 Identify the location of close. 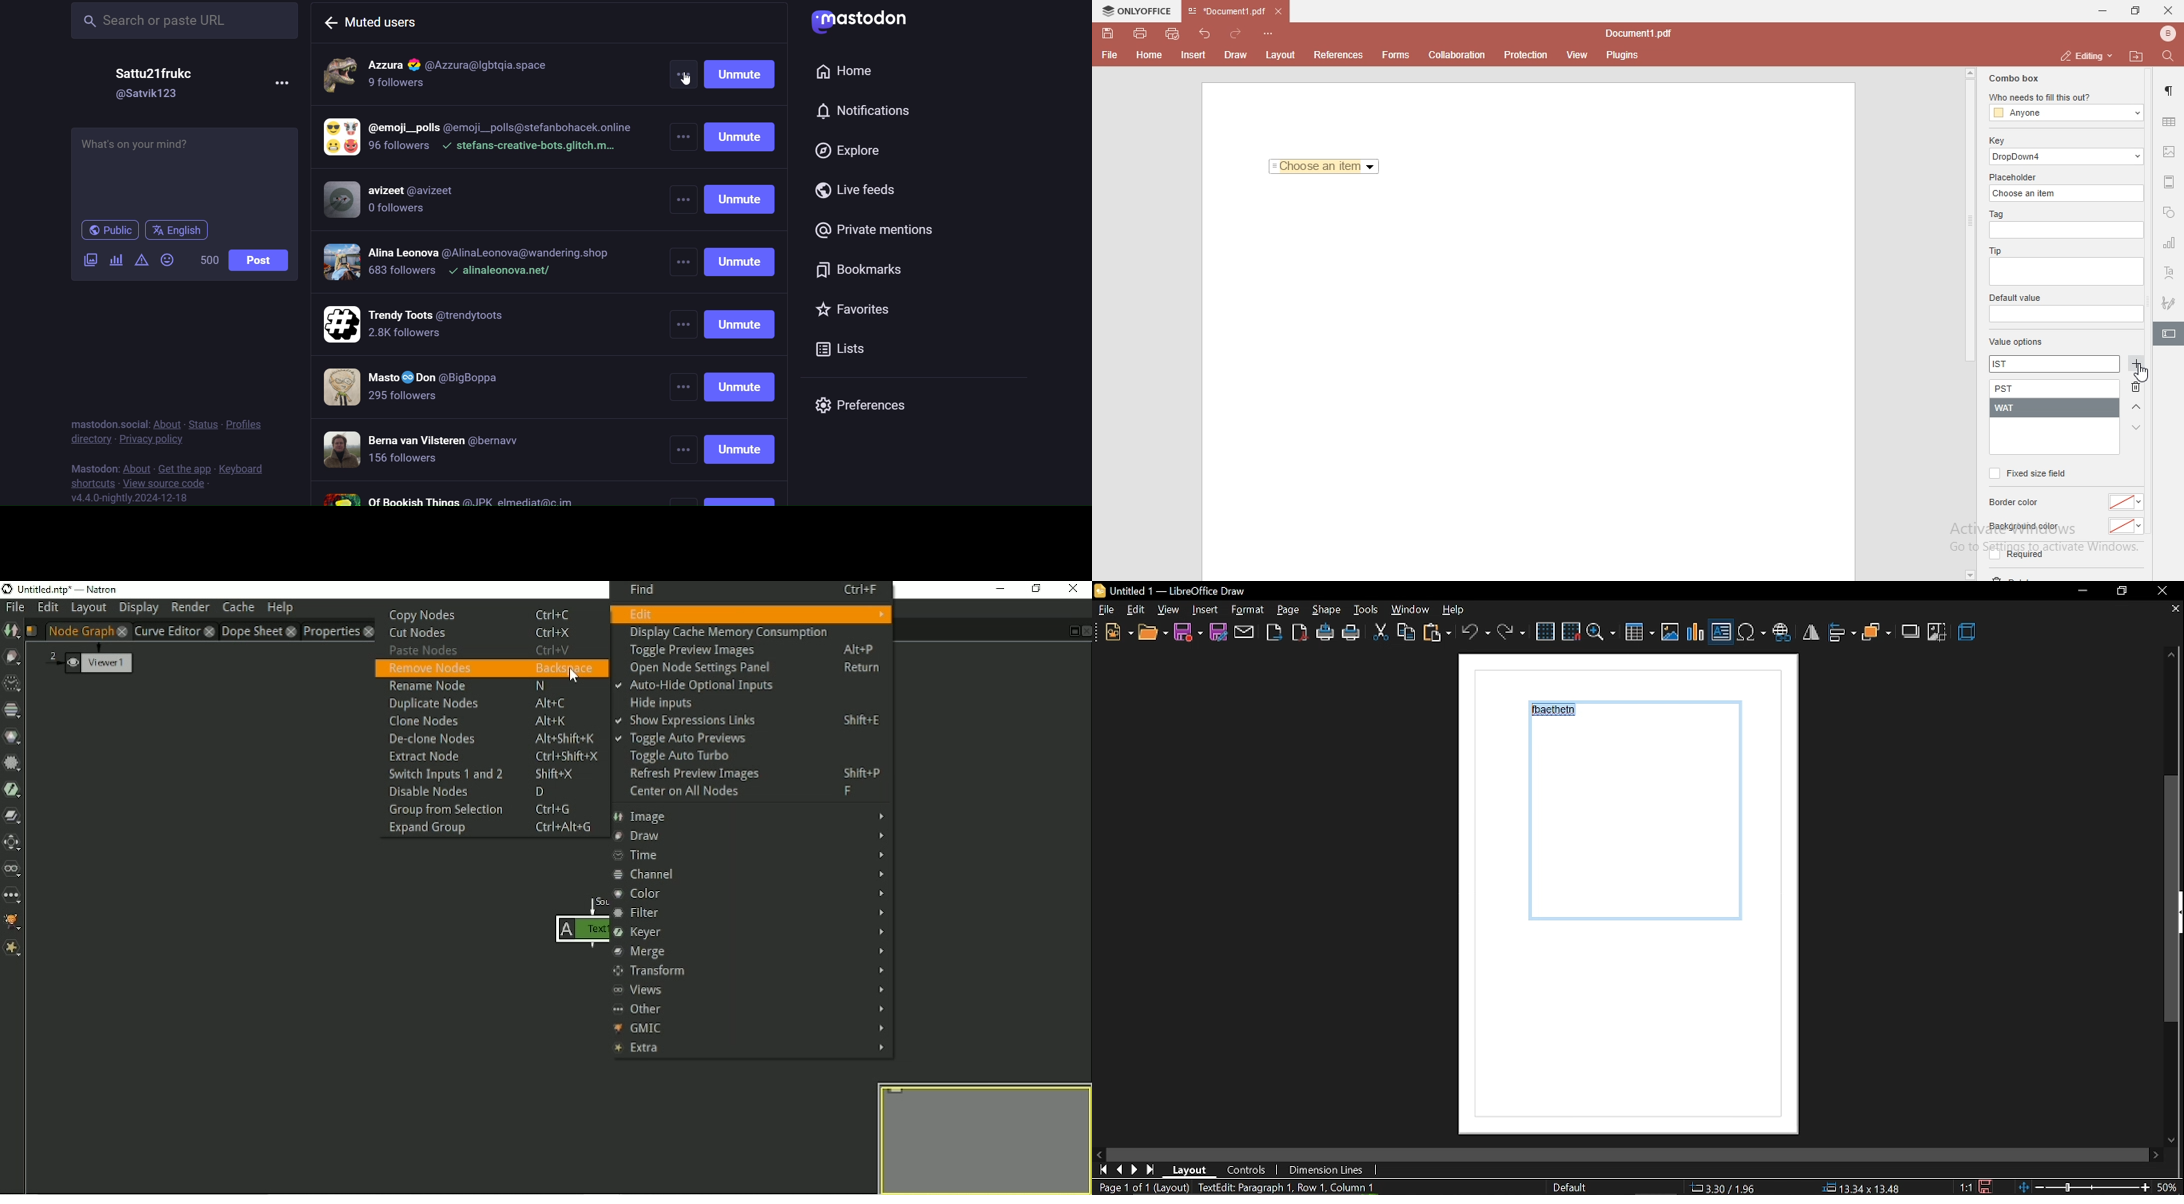
(2168, 10).